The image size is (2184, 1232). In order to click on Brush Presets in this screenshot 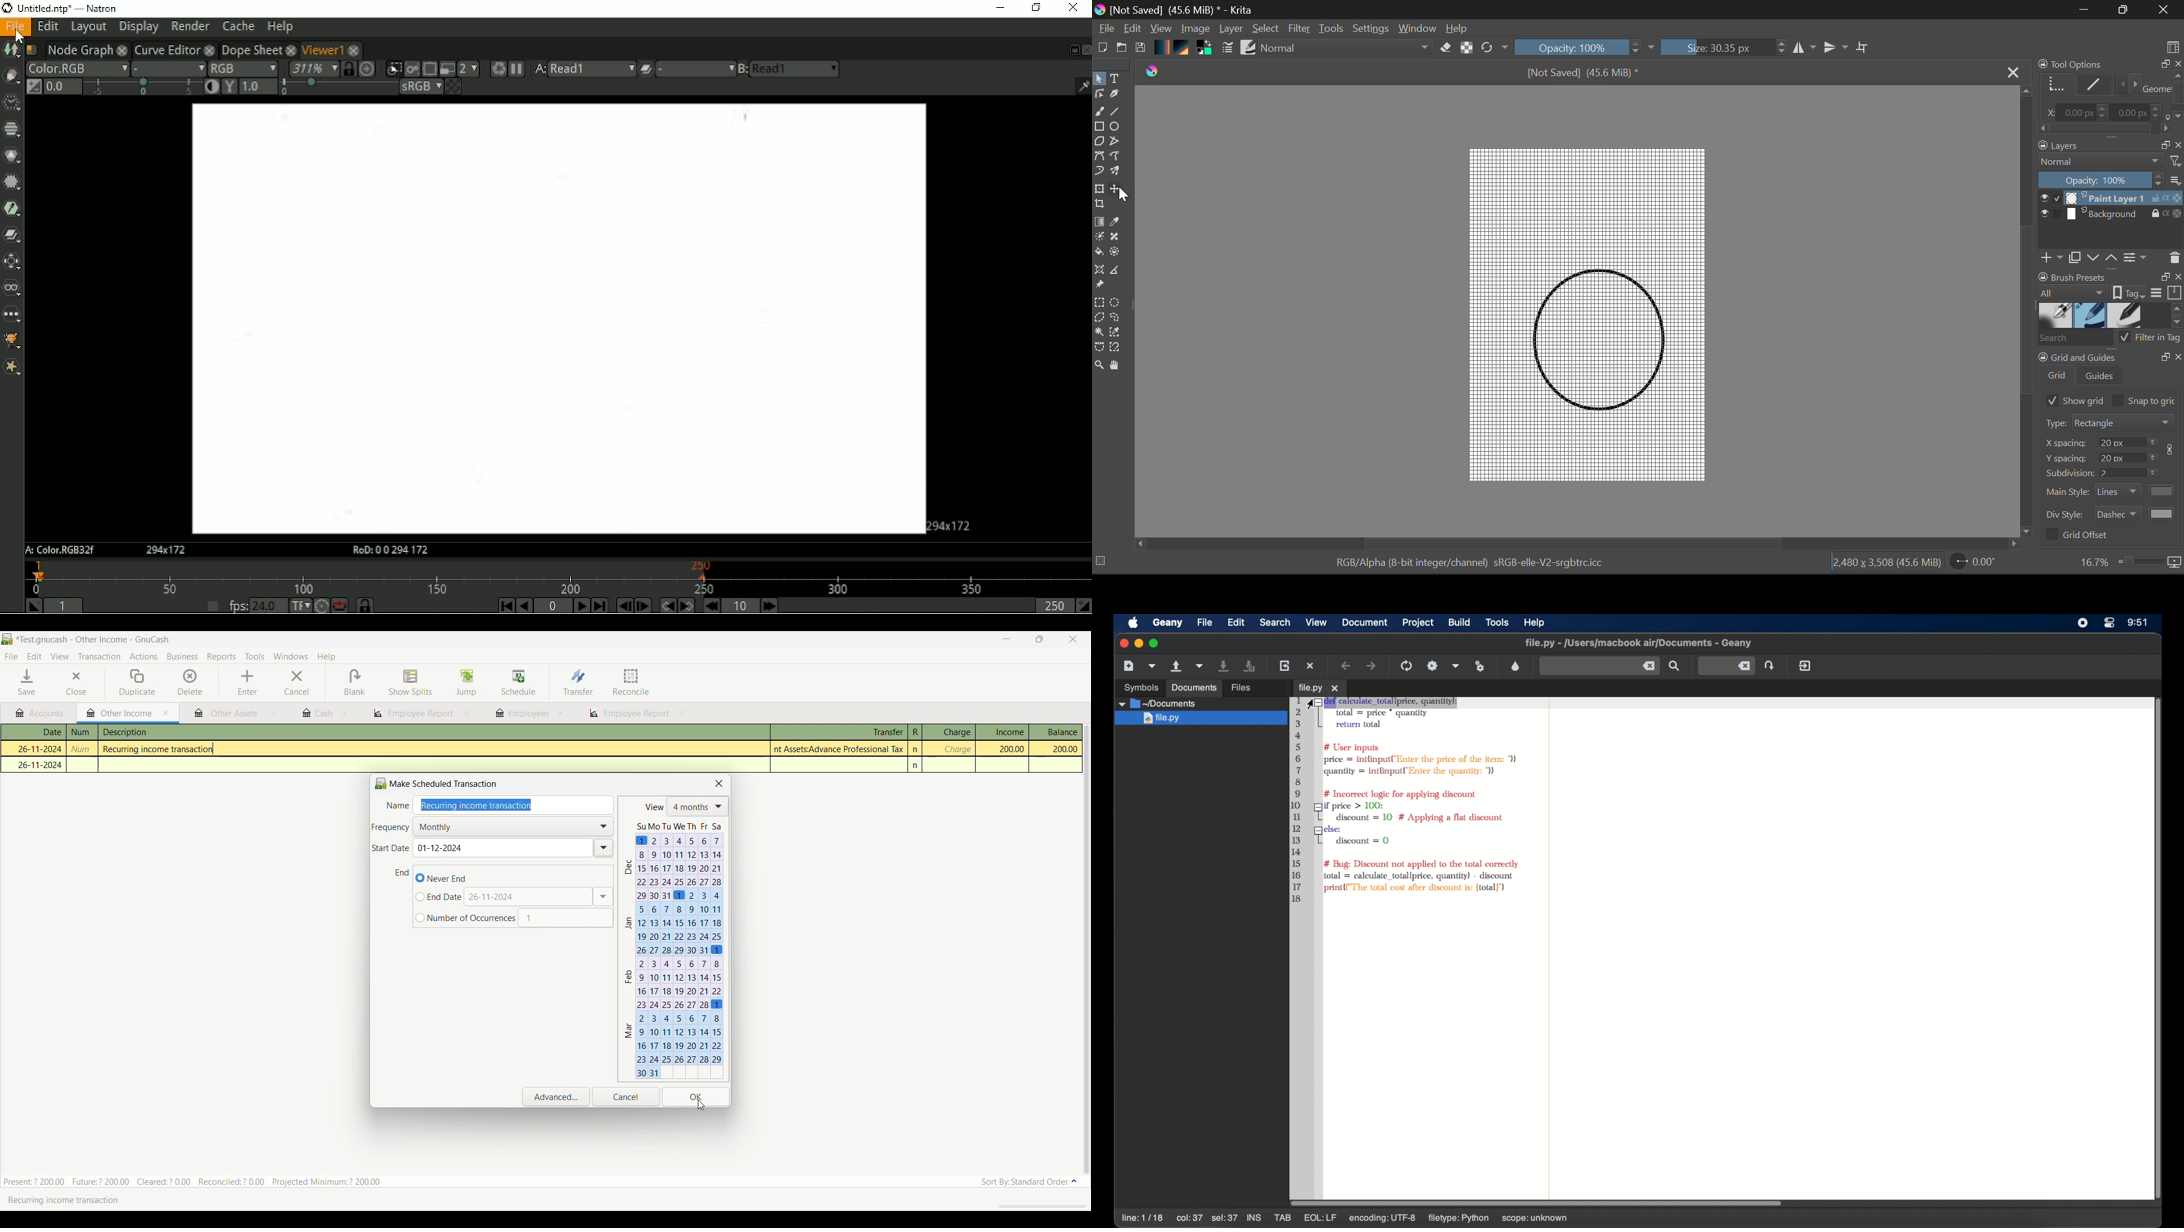, I will do `click(2110, 316)`.